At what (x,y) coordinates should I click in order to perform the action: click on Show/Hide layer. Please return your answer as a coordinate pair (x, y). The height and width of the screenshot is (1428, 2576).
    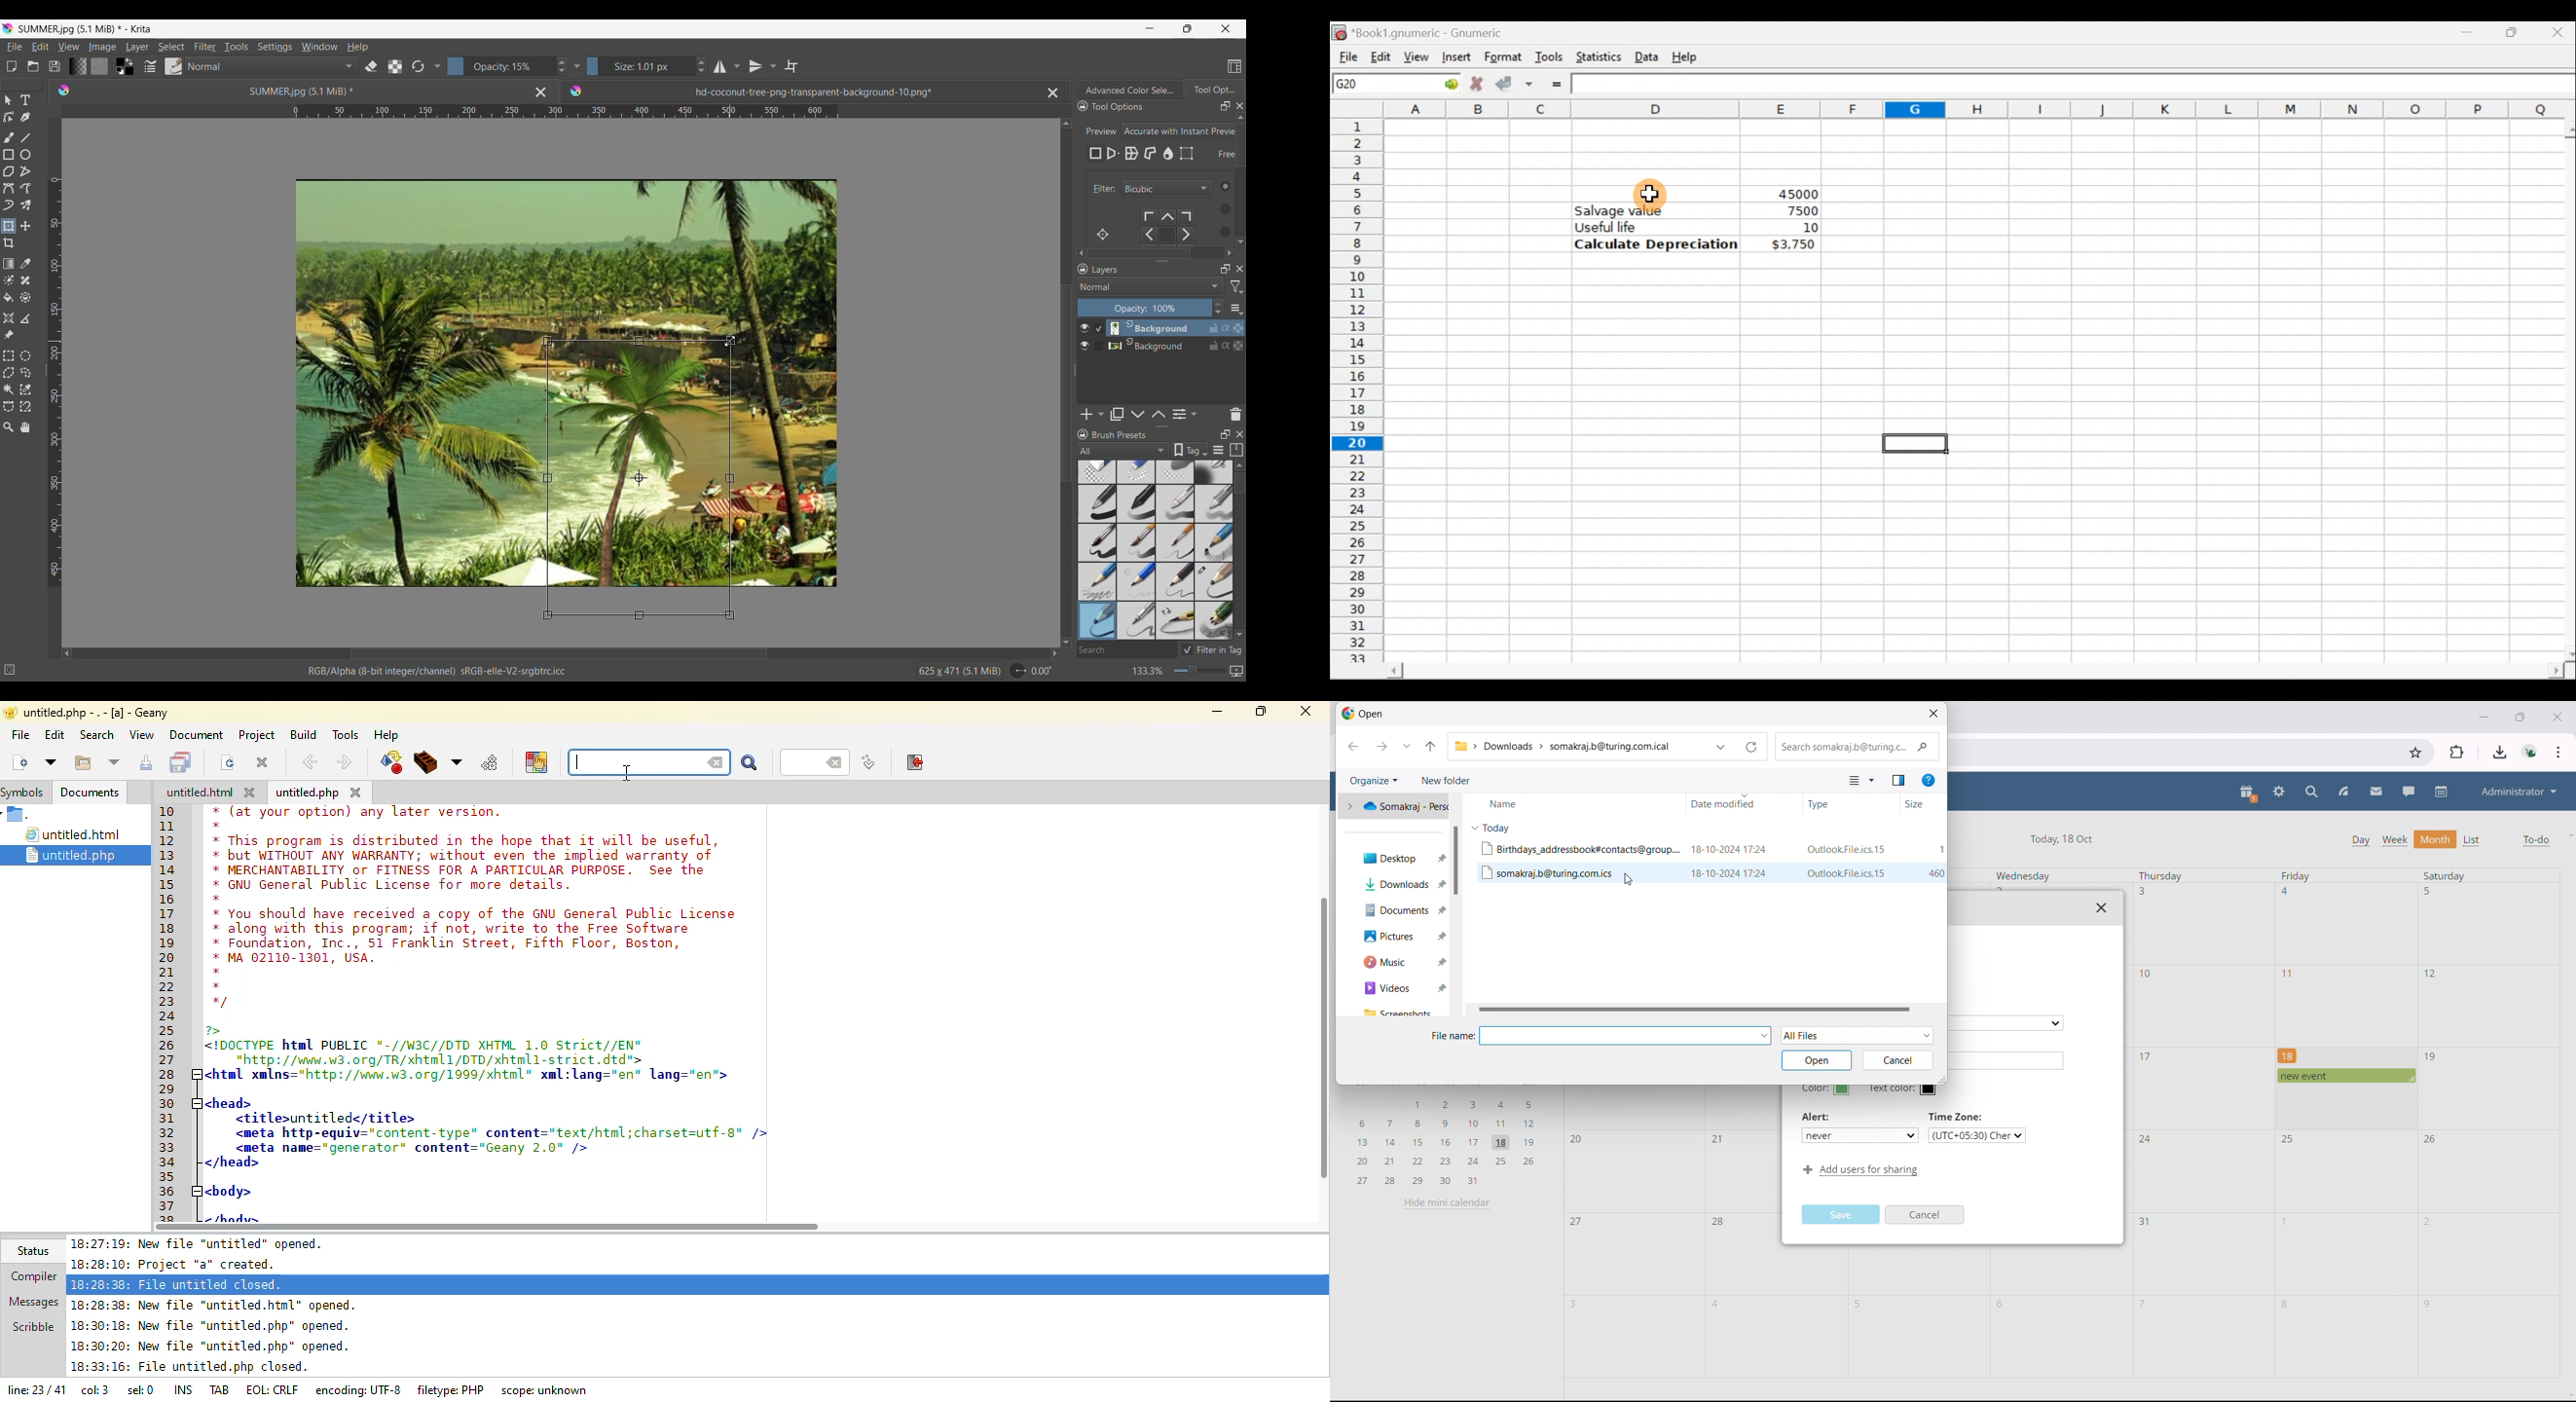
    Looking at the image, I should click on (1085, 328).